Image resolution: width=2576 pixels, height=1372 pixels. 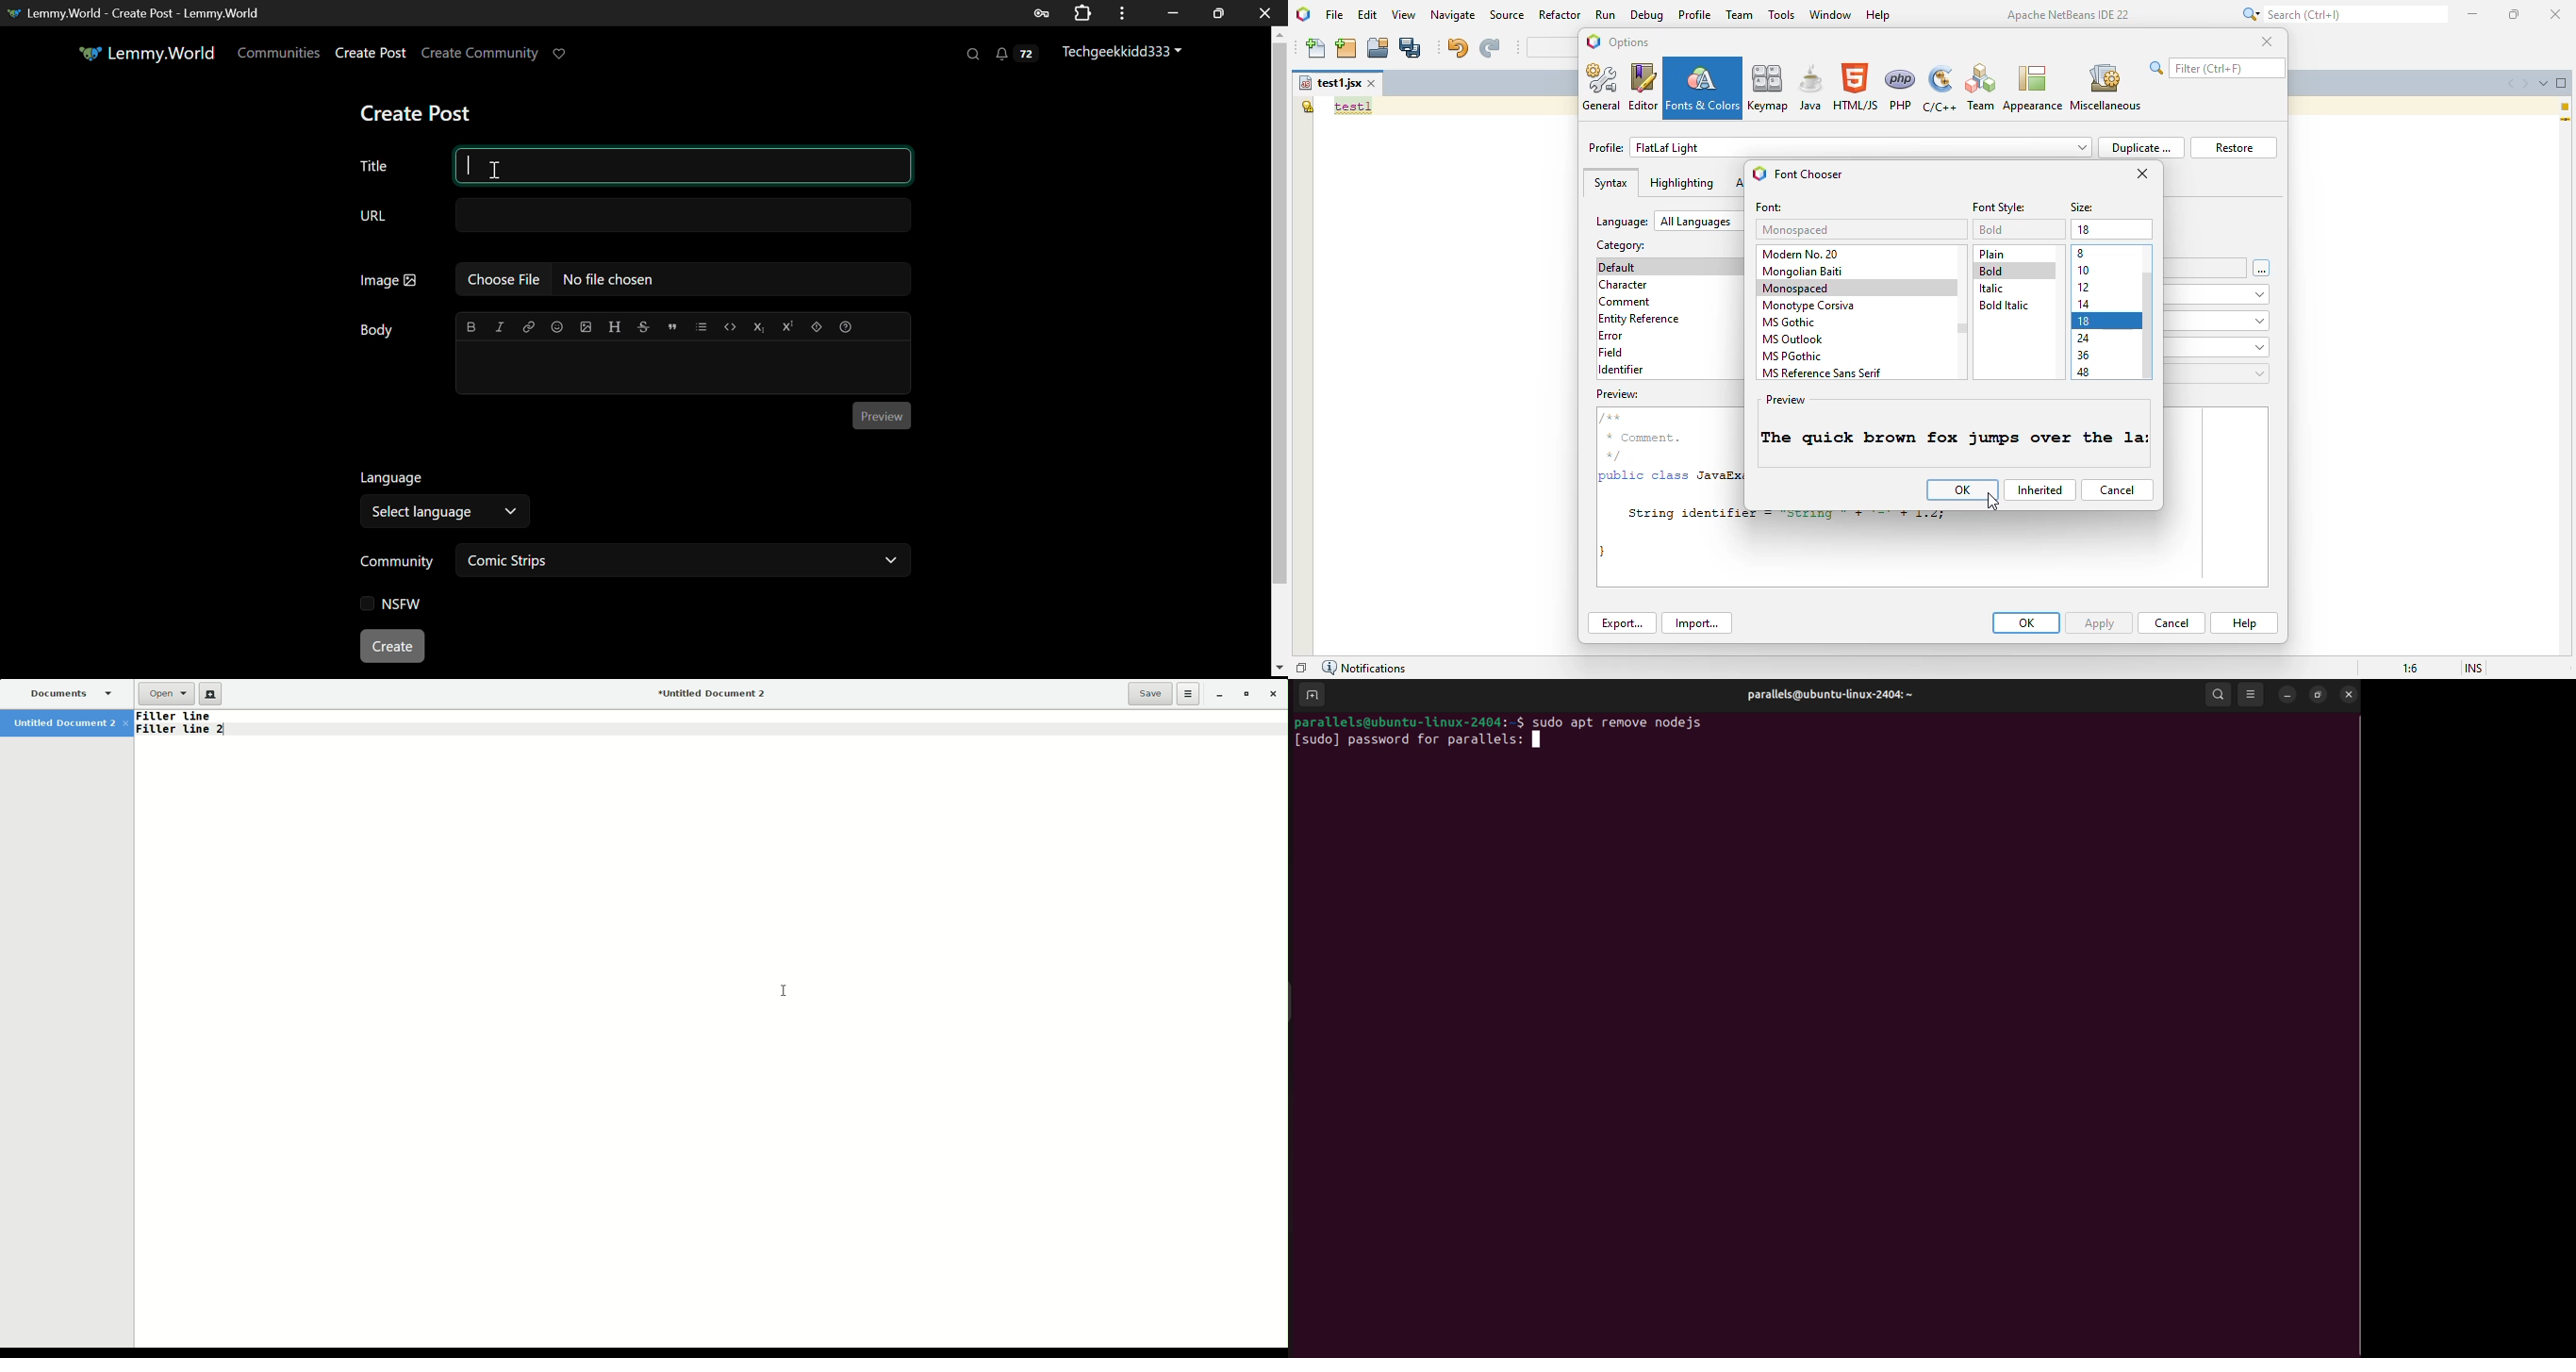 I want to click on appearance, so click(x=2032, y=88).